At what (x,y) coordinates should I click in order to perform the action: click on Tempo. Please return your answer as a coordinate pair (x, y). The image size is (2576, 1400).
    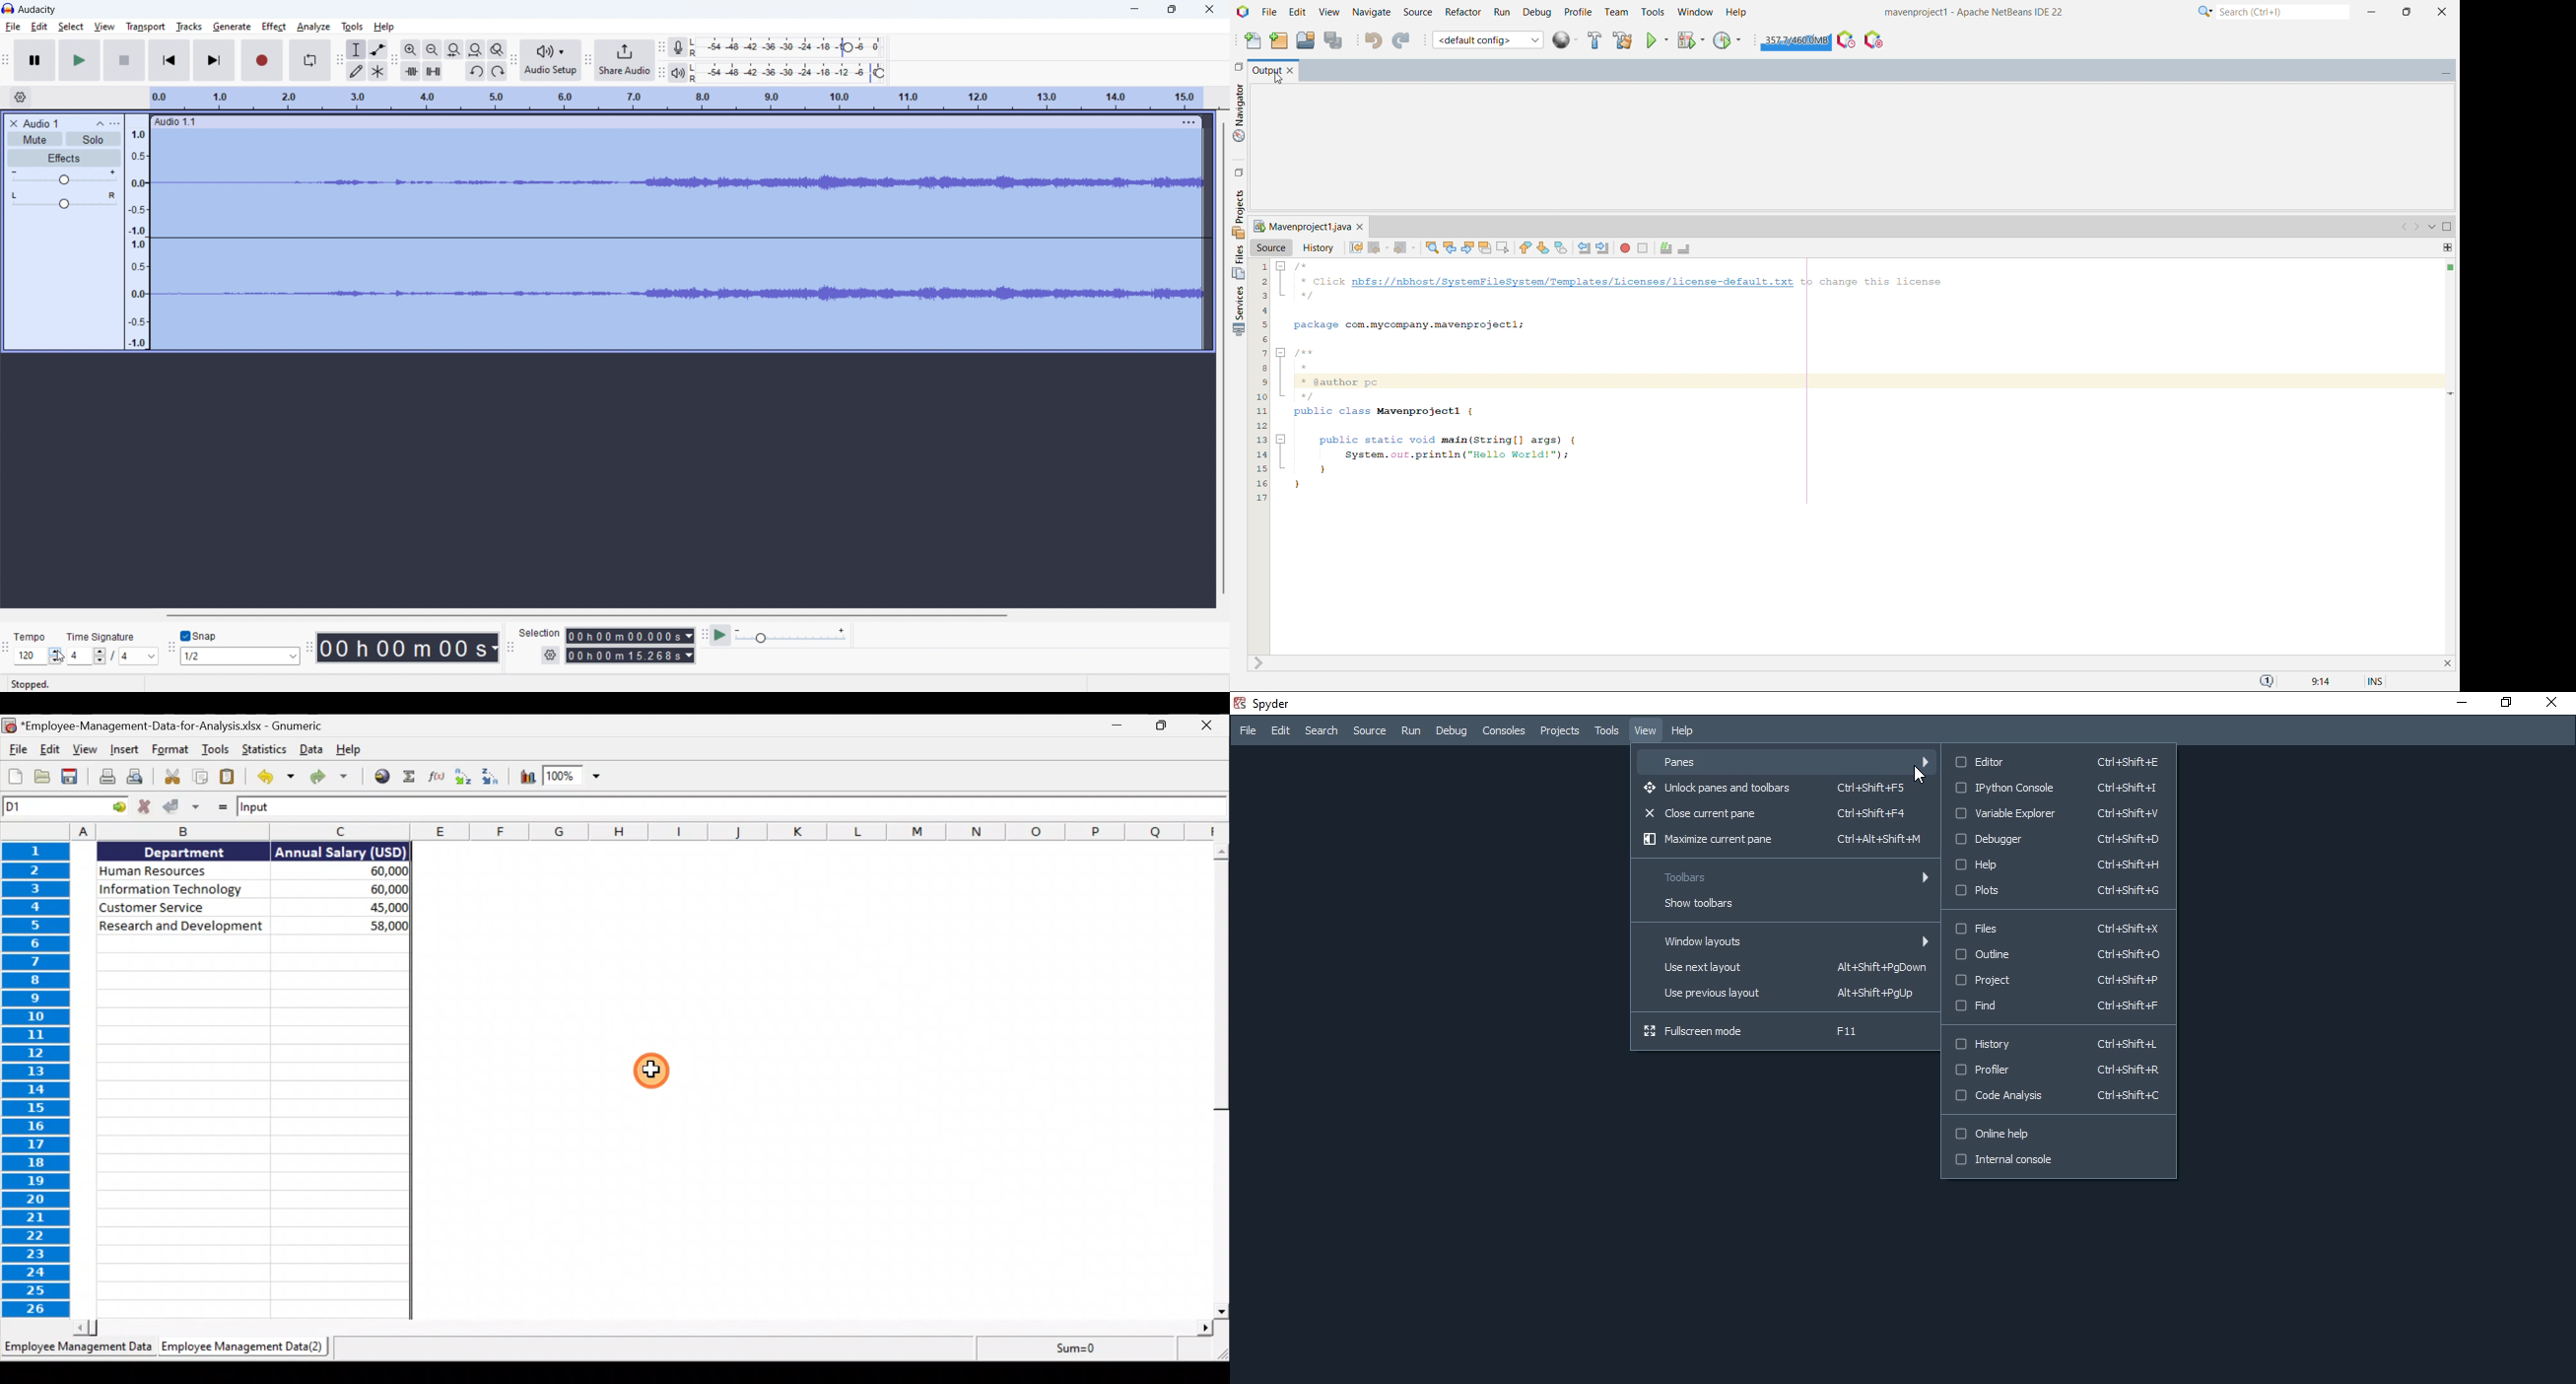
    Looking at the image, I should click on (31, 635).